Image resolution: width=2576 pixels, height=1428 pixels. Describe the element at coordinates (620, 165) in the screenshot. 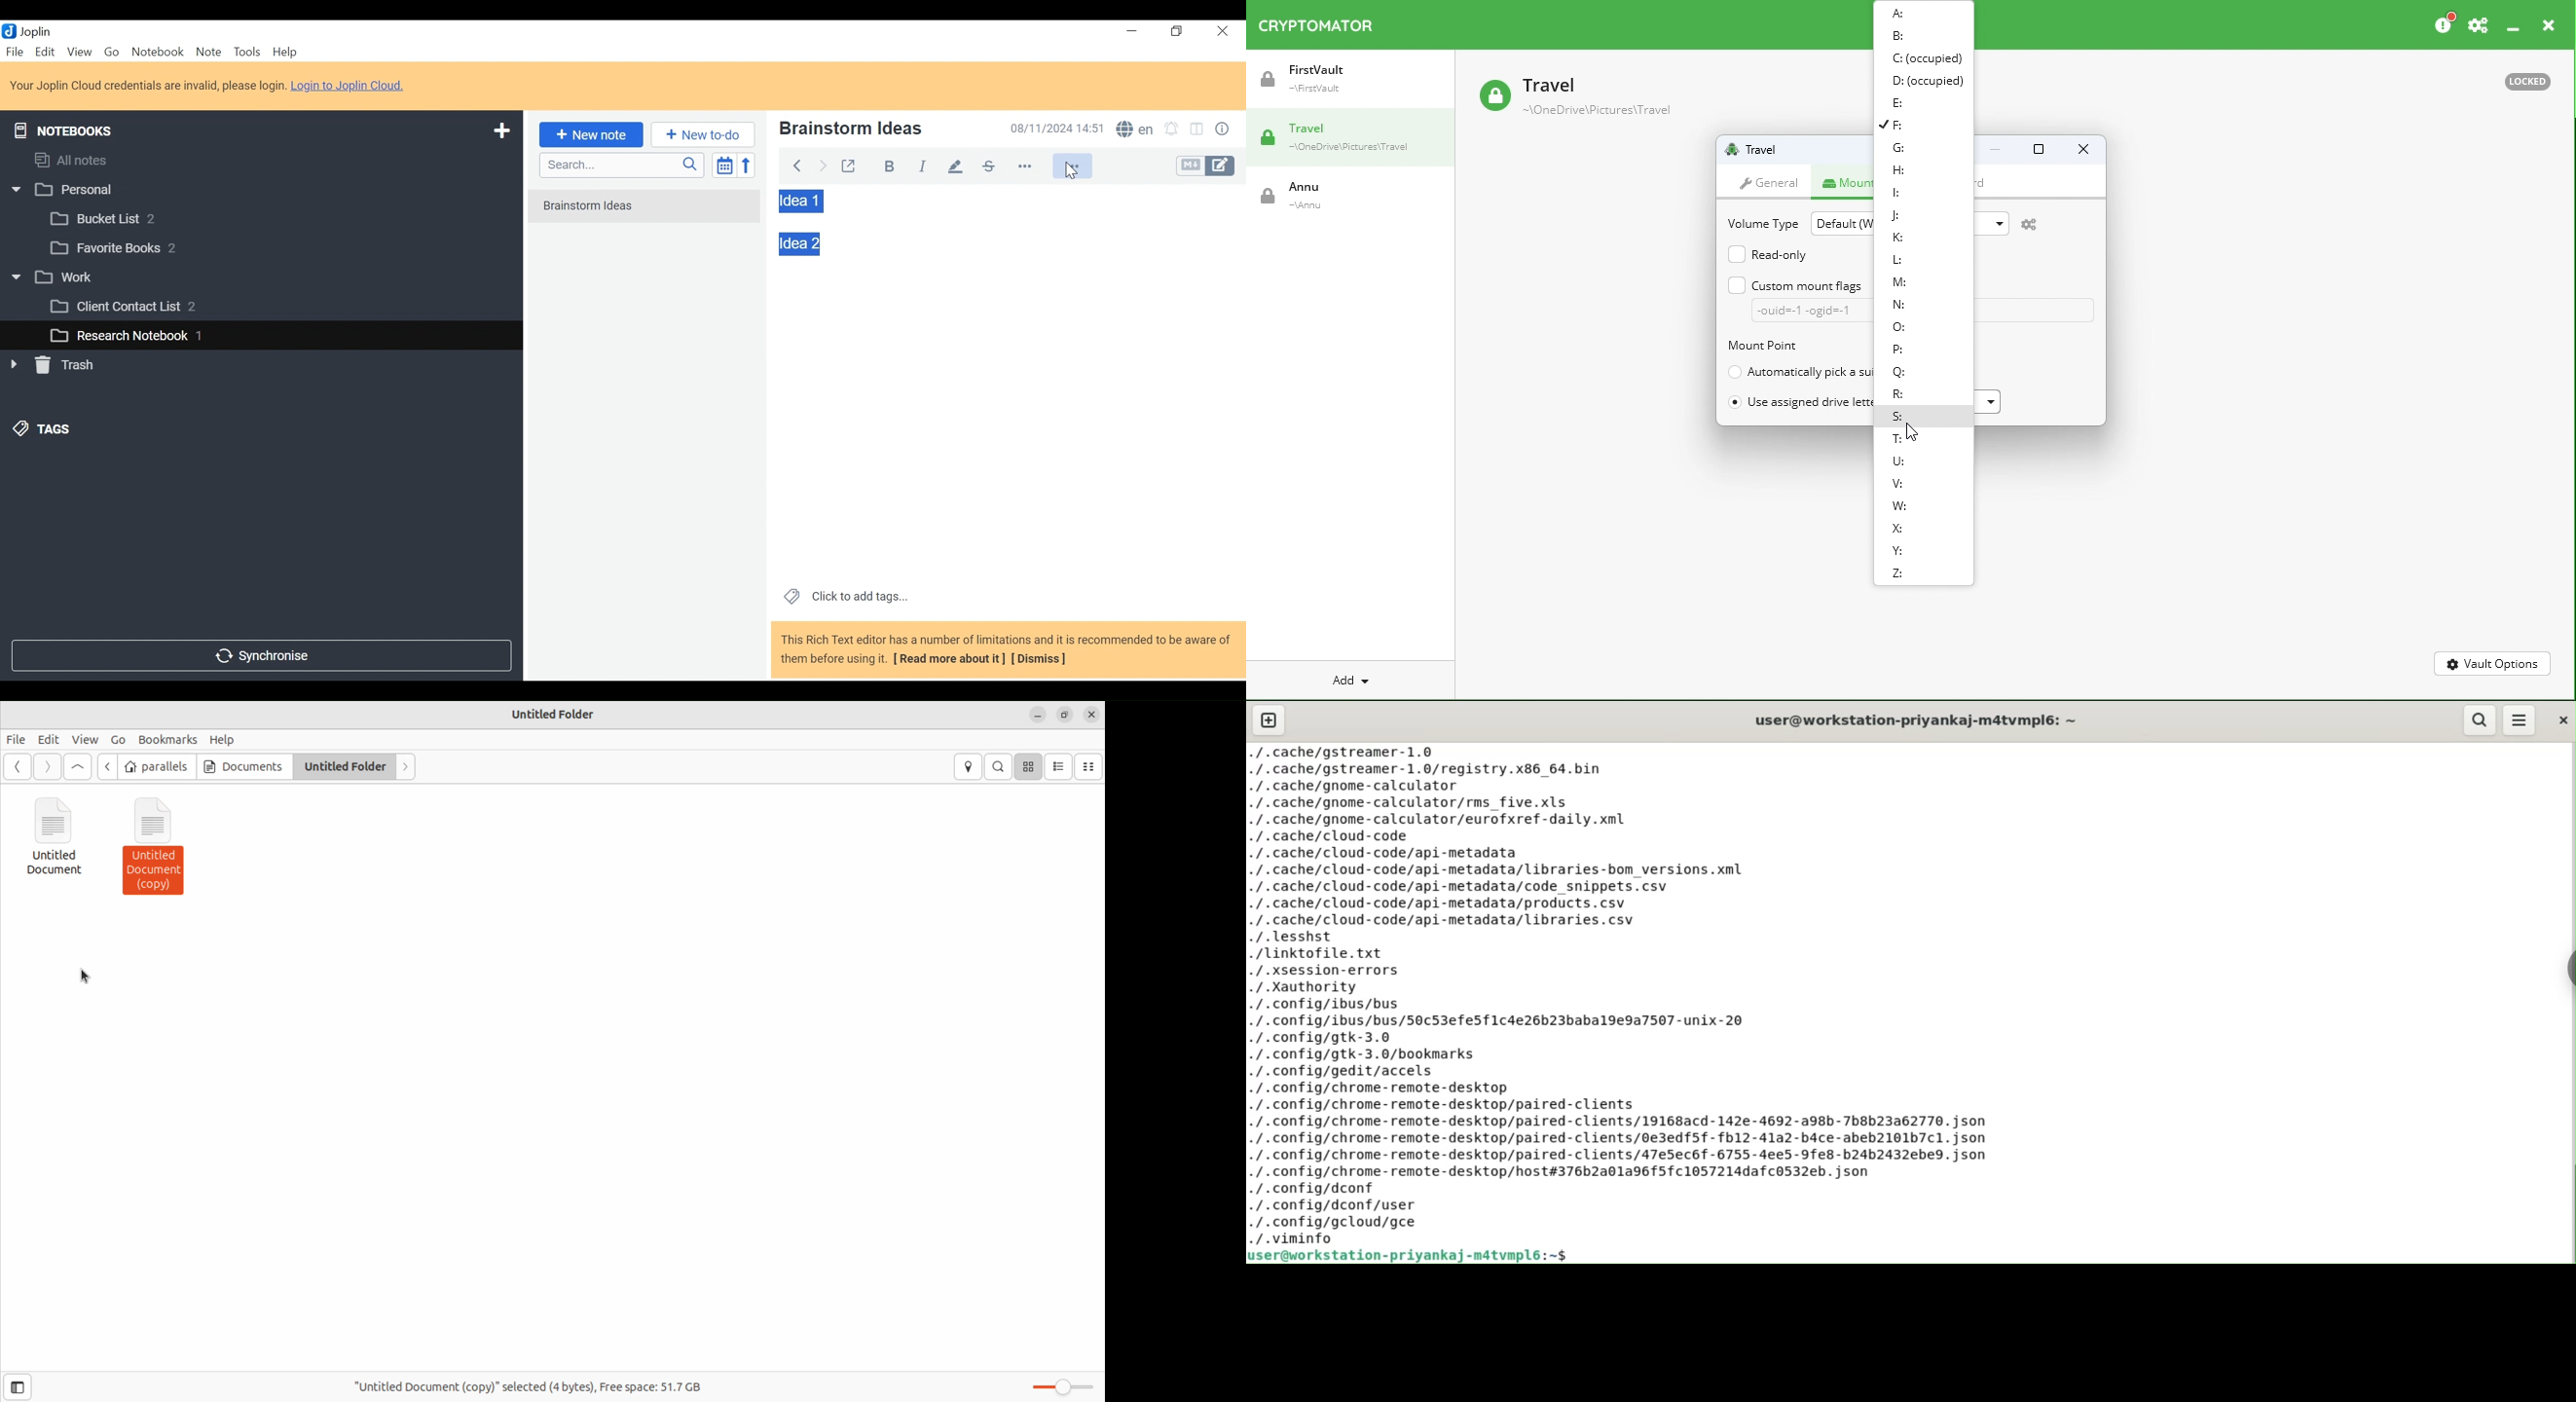

I see `Search` at that location.